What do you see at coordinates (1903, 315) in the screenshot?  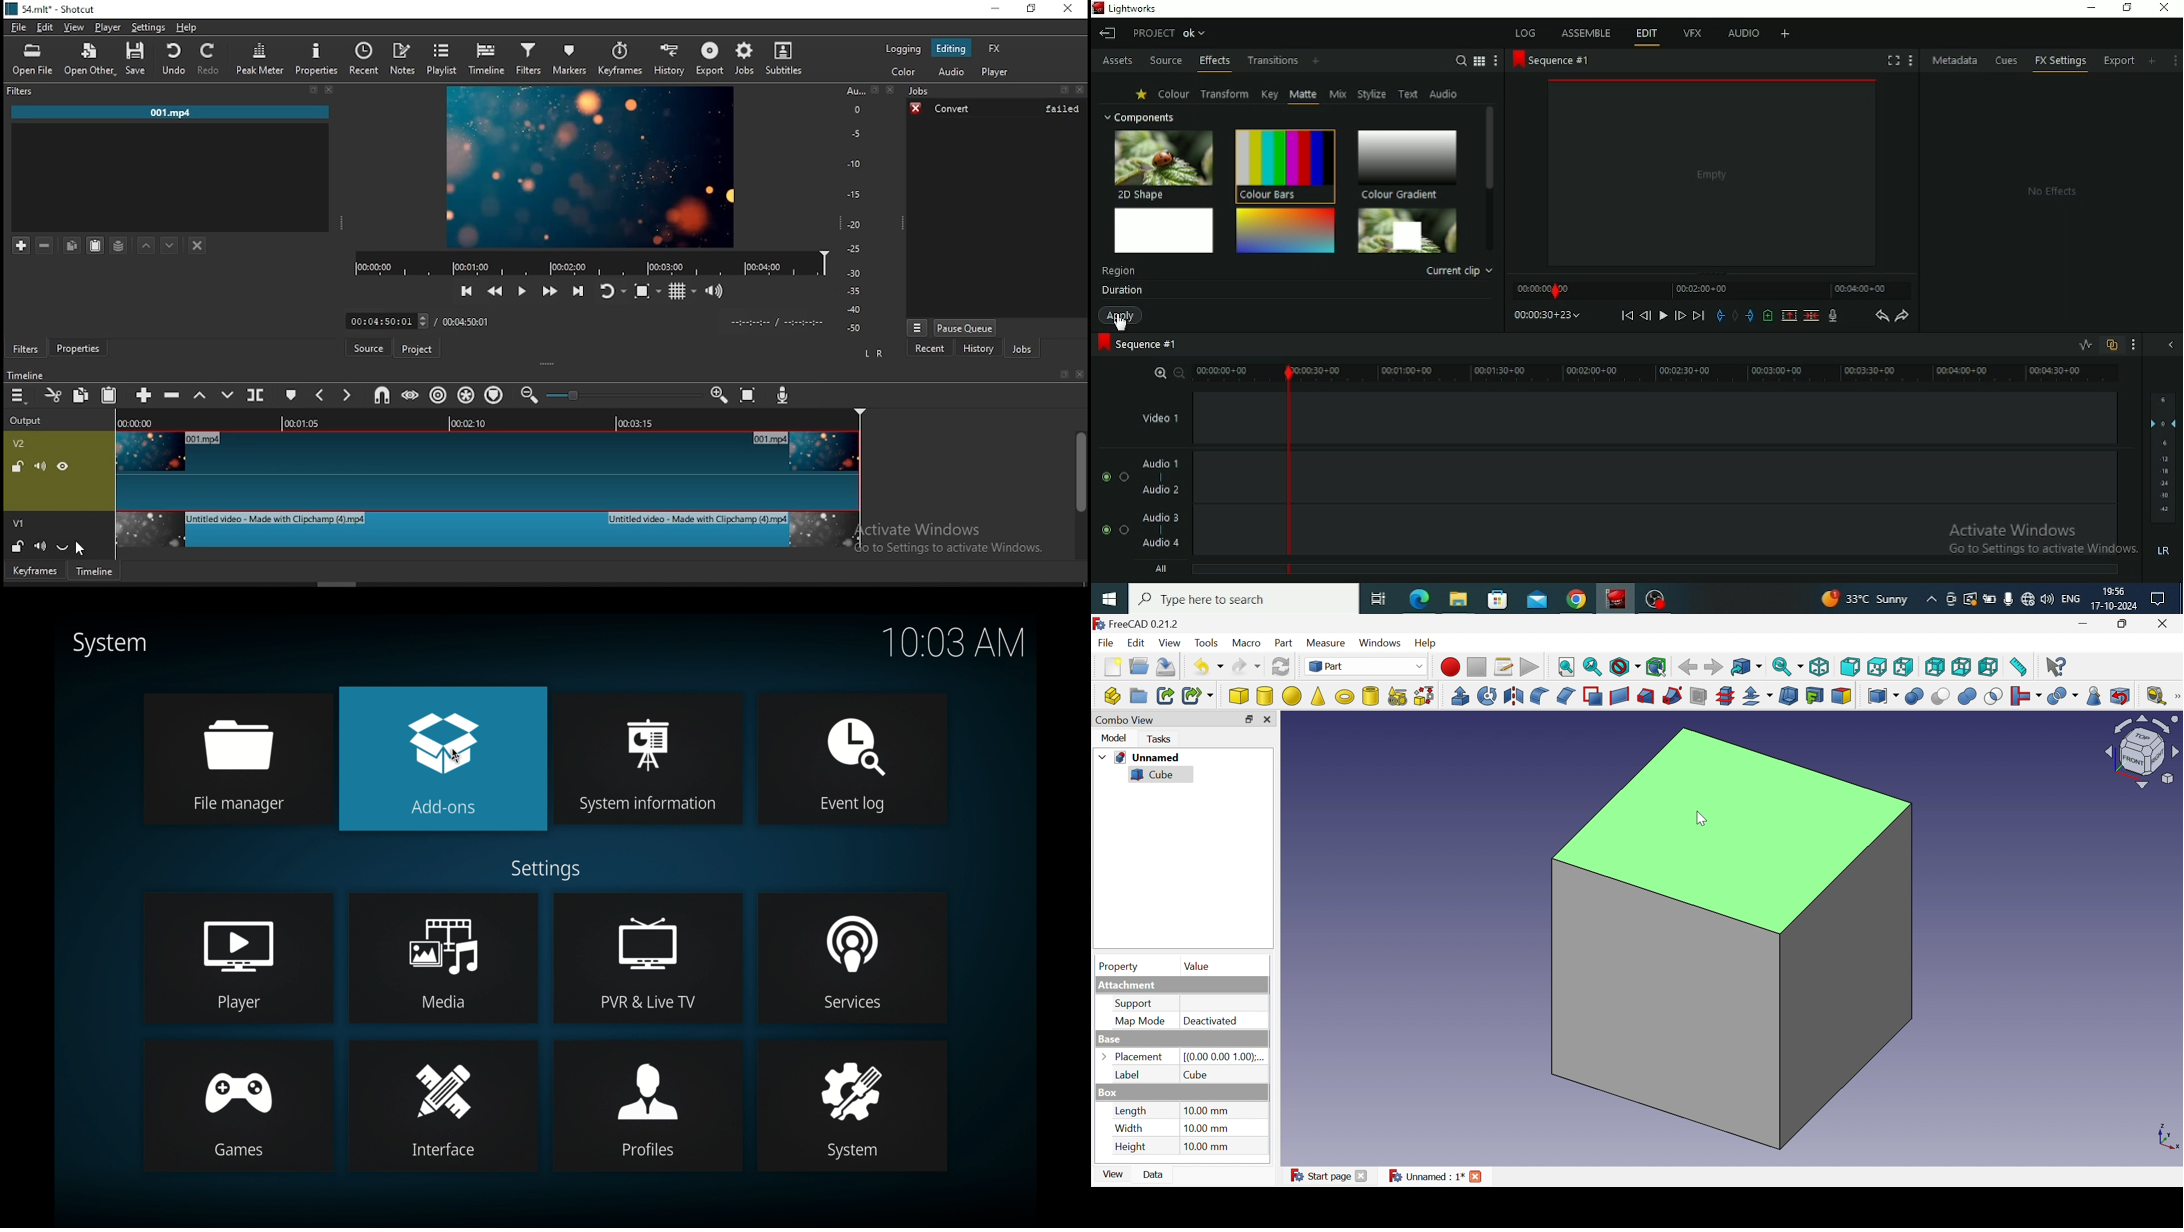 I see `Redo` at bounding box center [1903, 315].